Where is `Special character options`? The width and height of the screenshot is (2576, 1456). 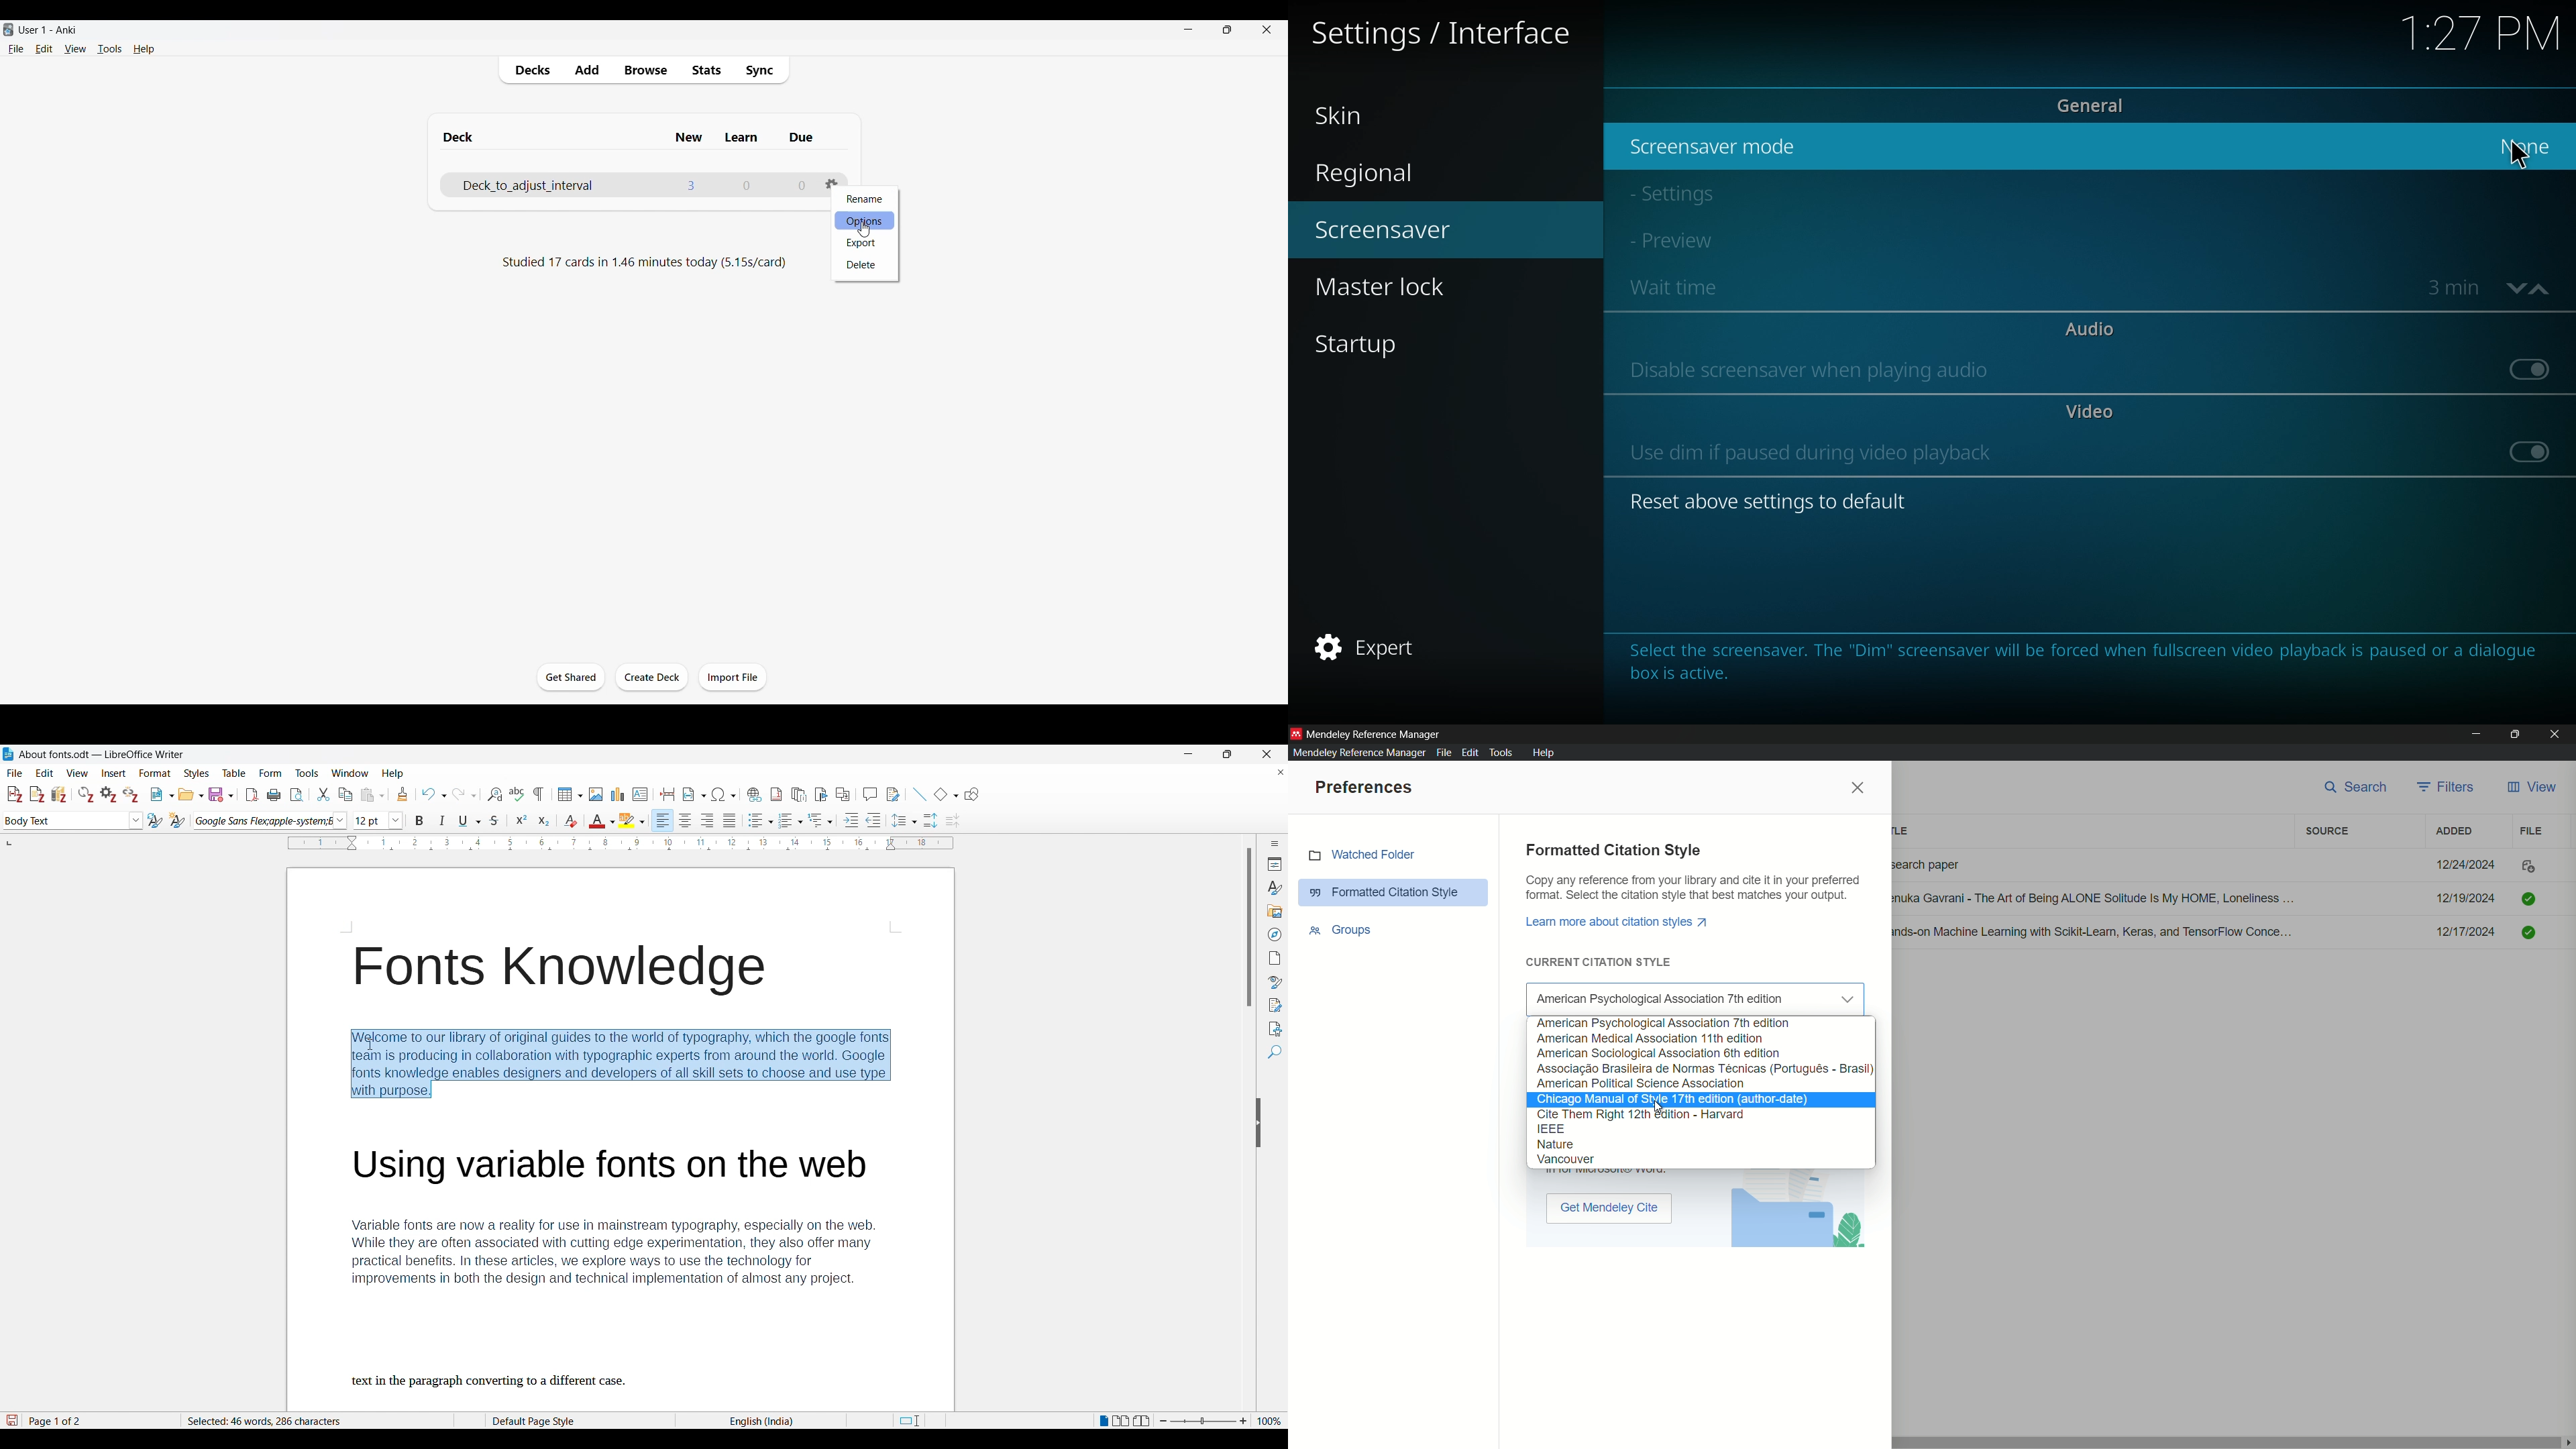 Special character options is located at coordinates (724, 794).